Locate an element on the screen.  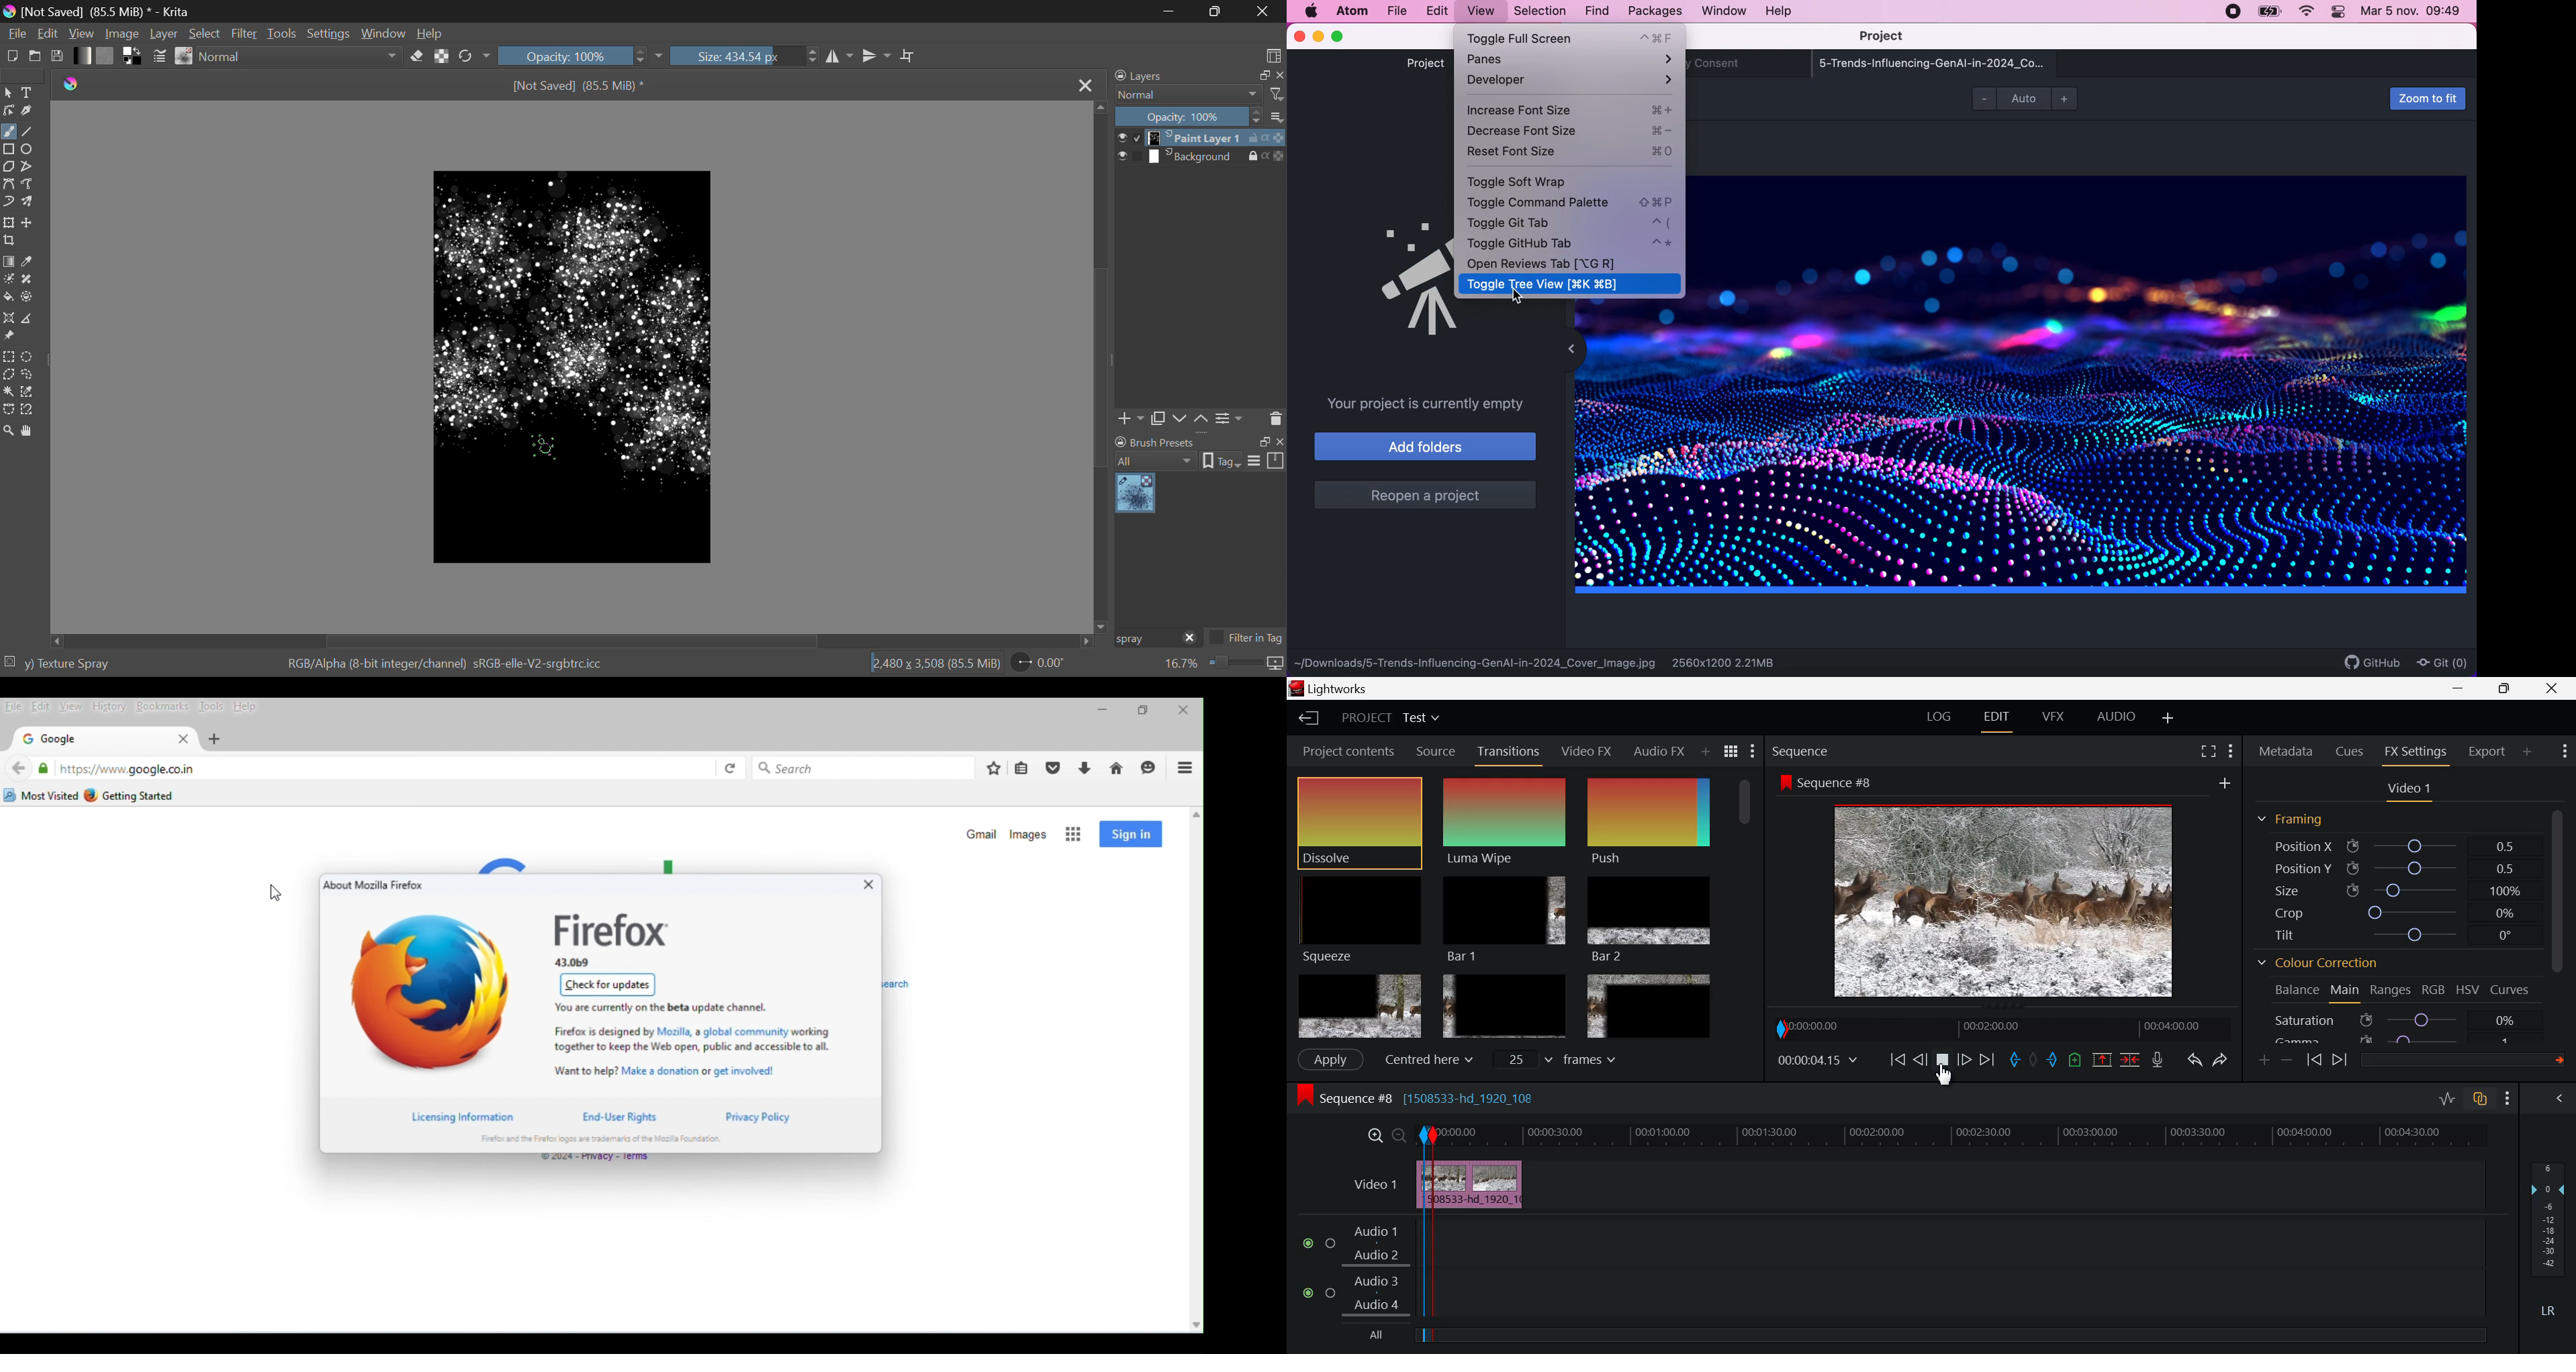
close is located at coordinates (1279, 76).